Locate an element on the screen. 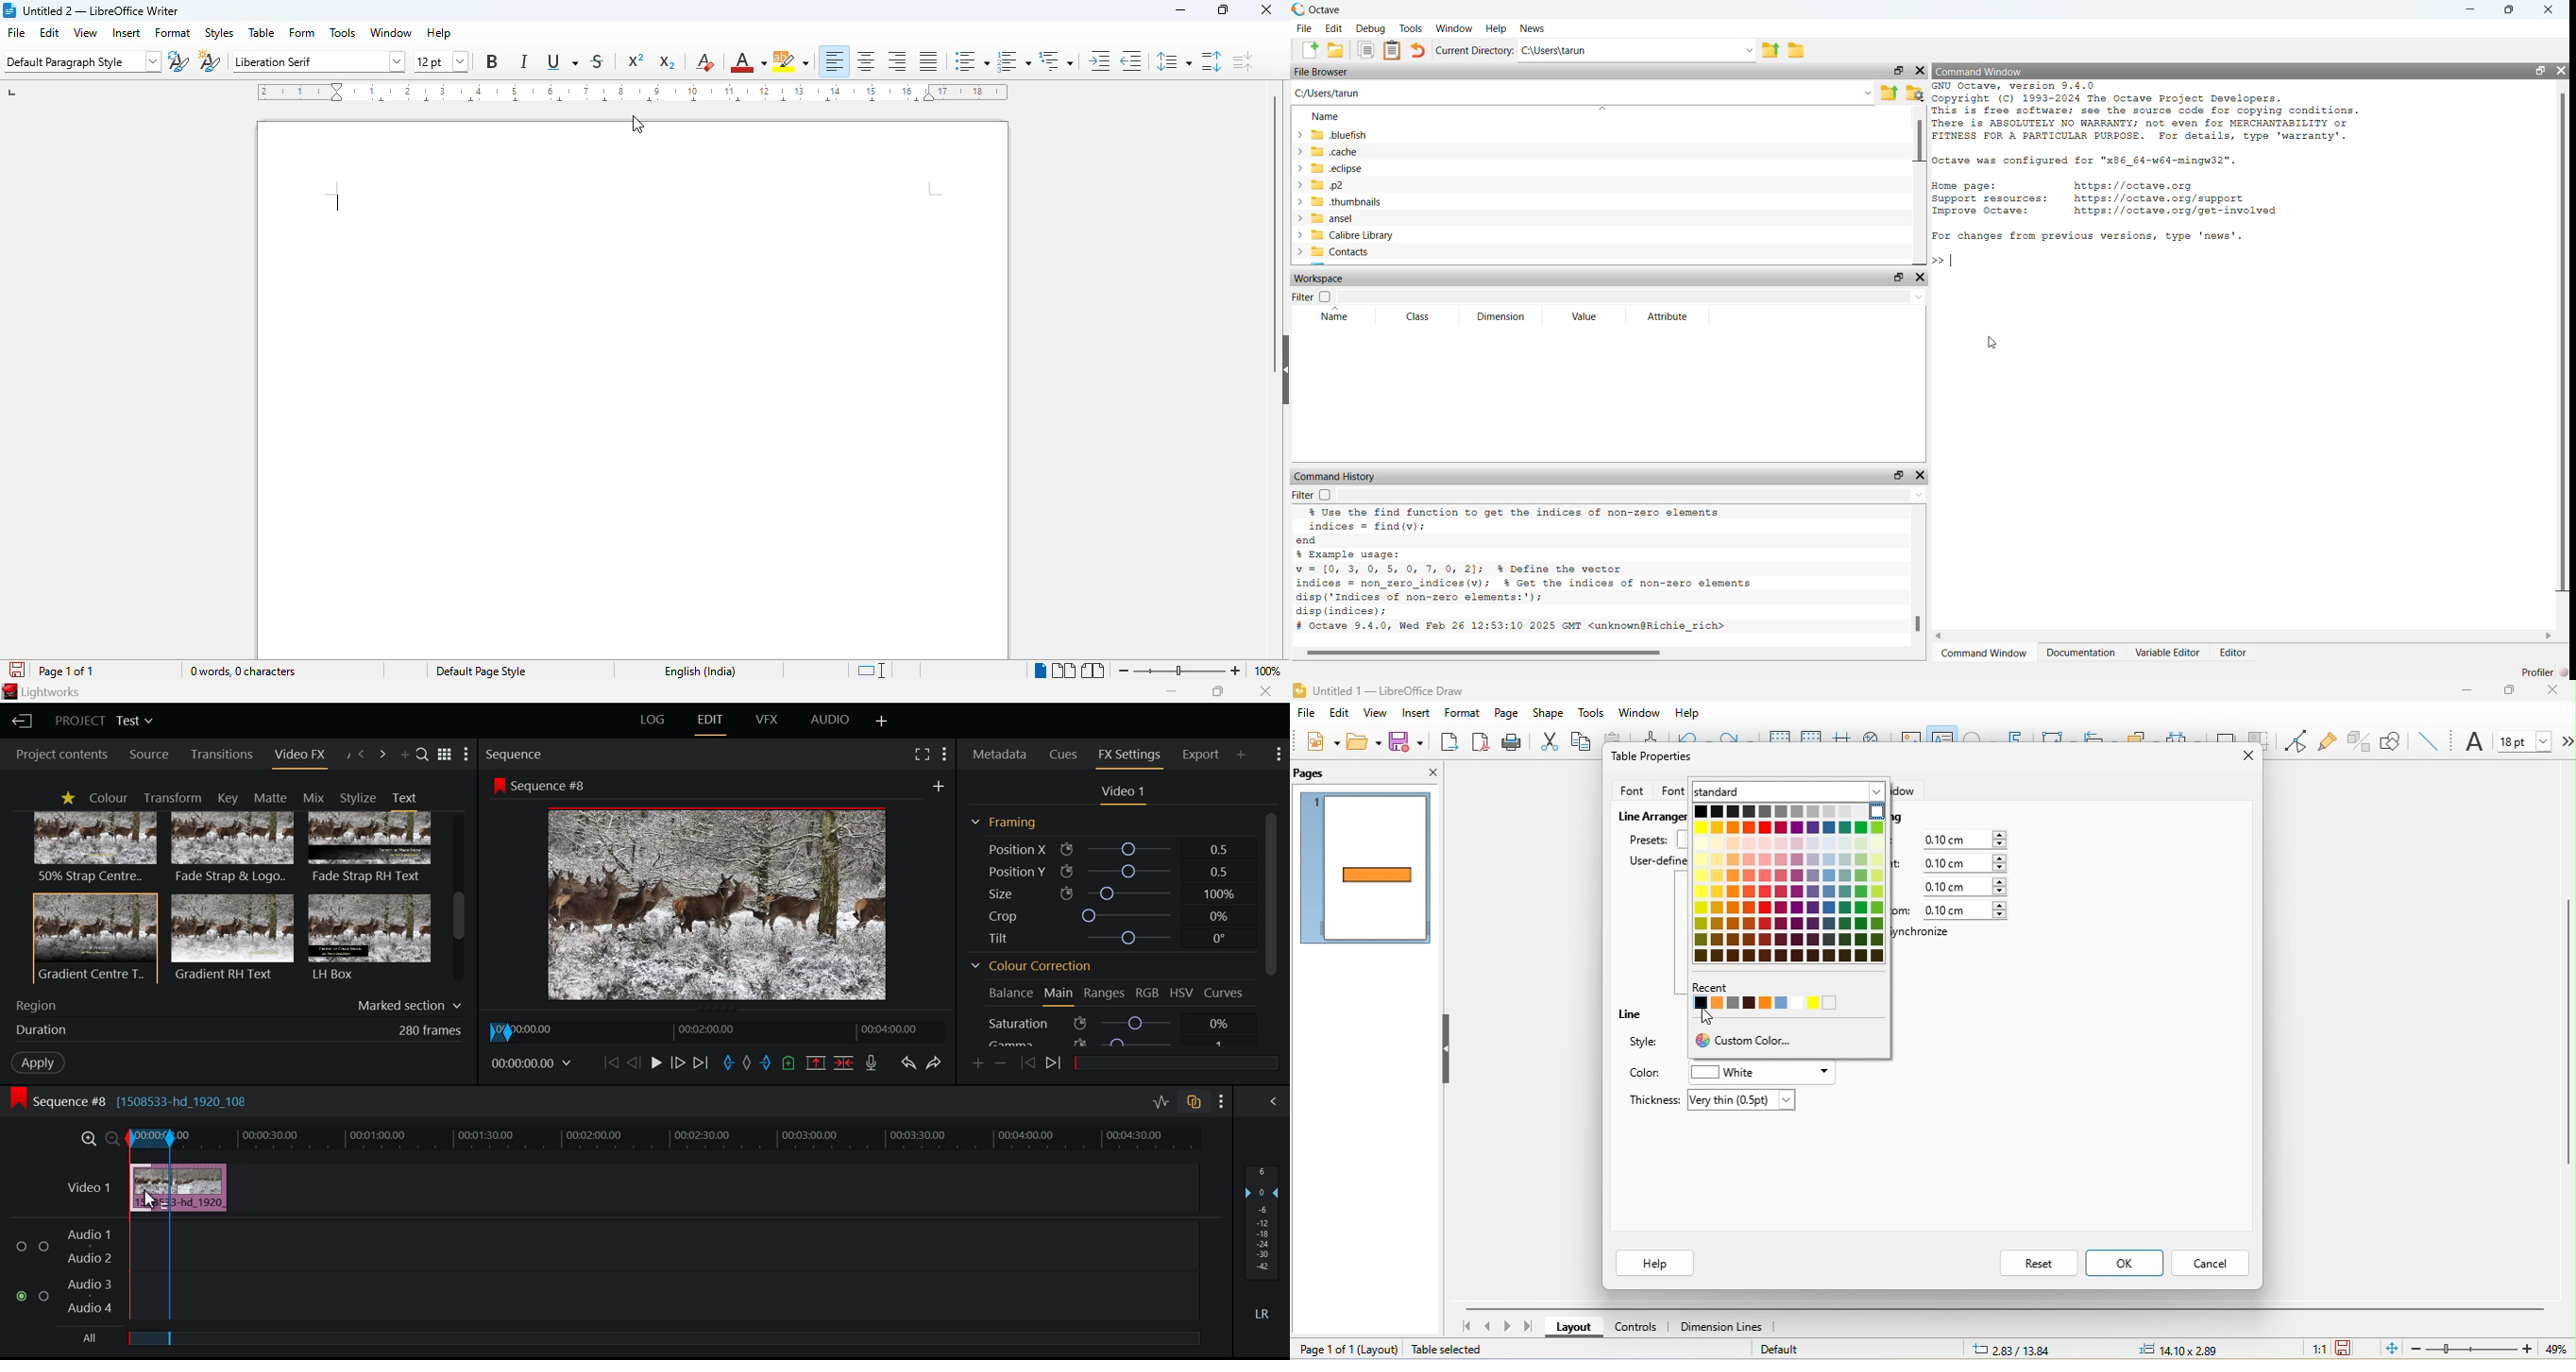 This screenshot has height=1372, width=2576. create new is located at coordinates (1307, 52).